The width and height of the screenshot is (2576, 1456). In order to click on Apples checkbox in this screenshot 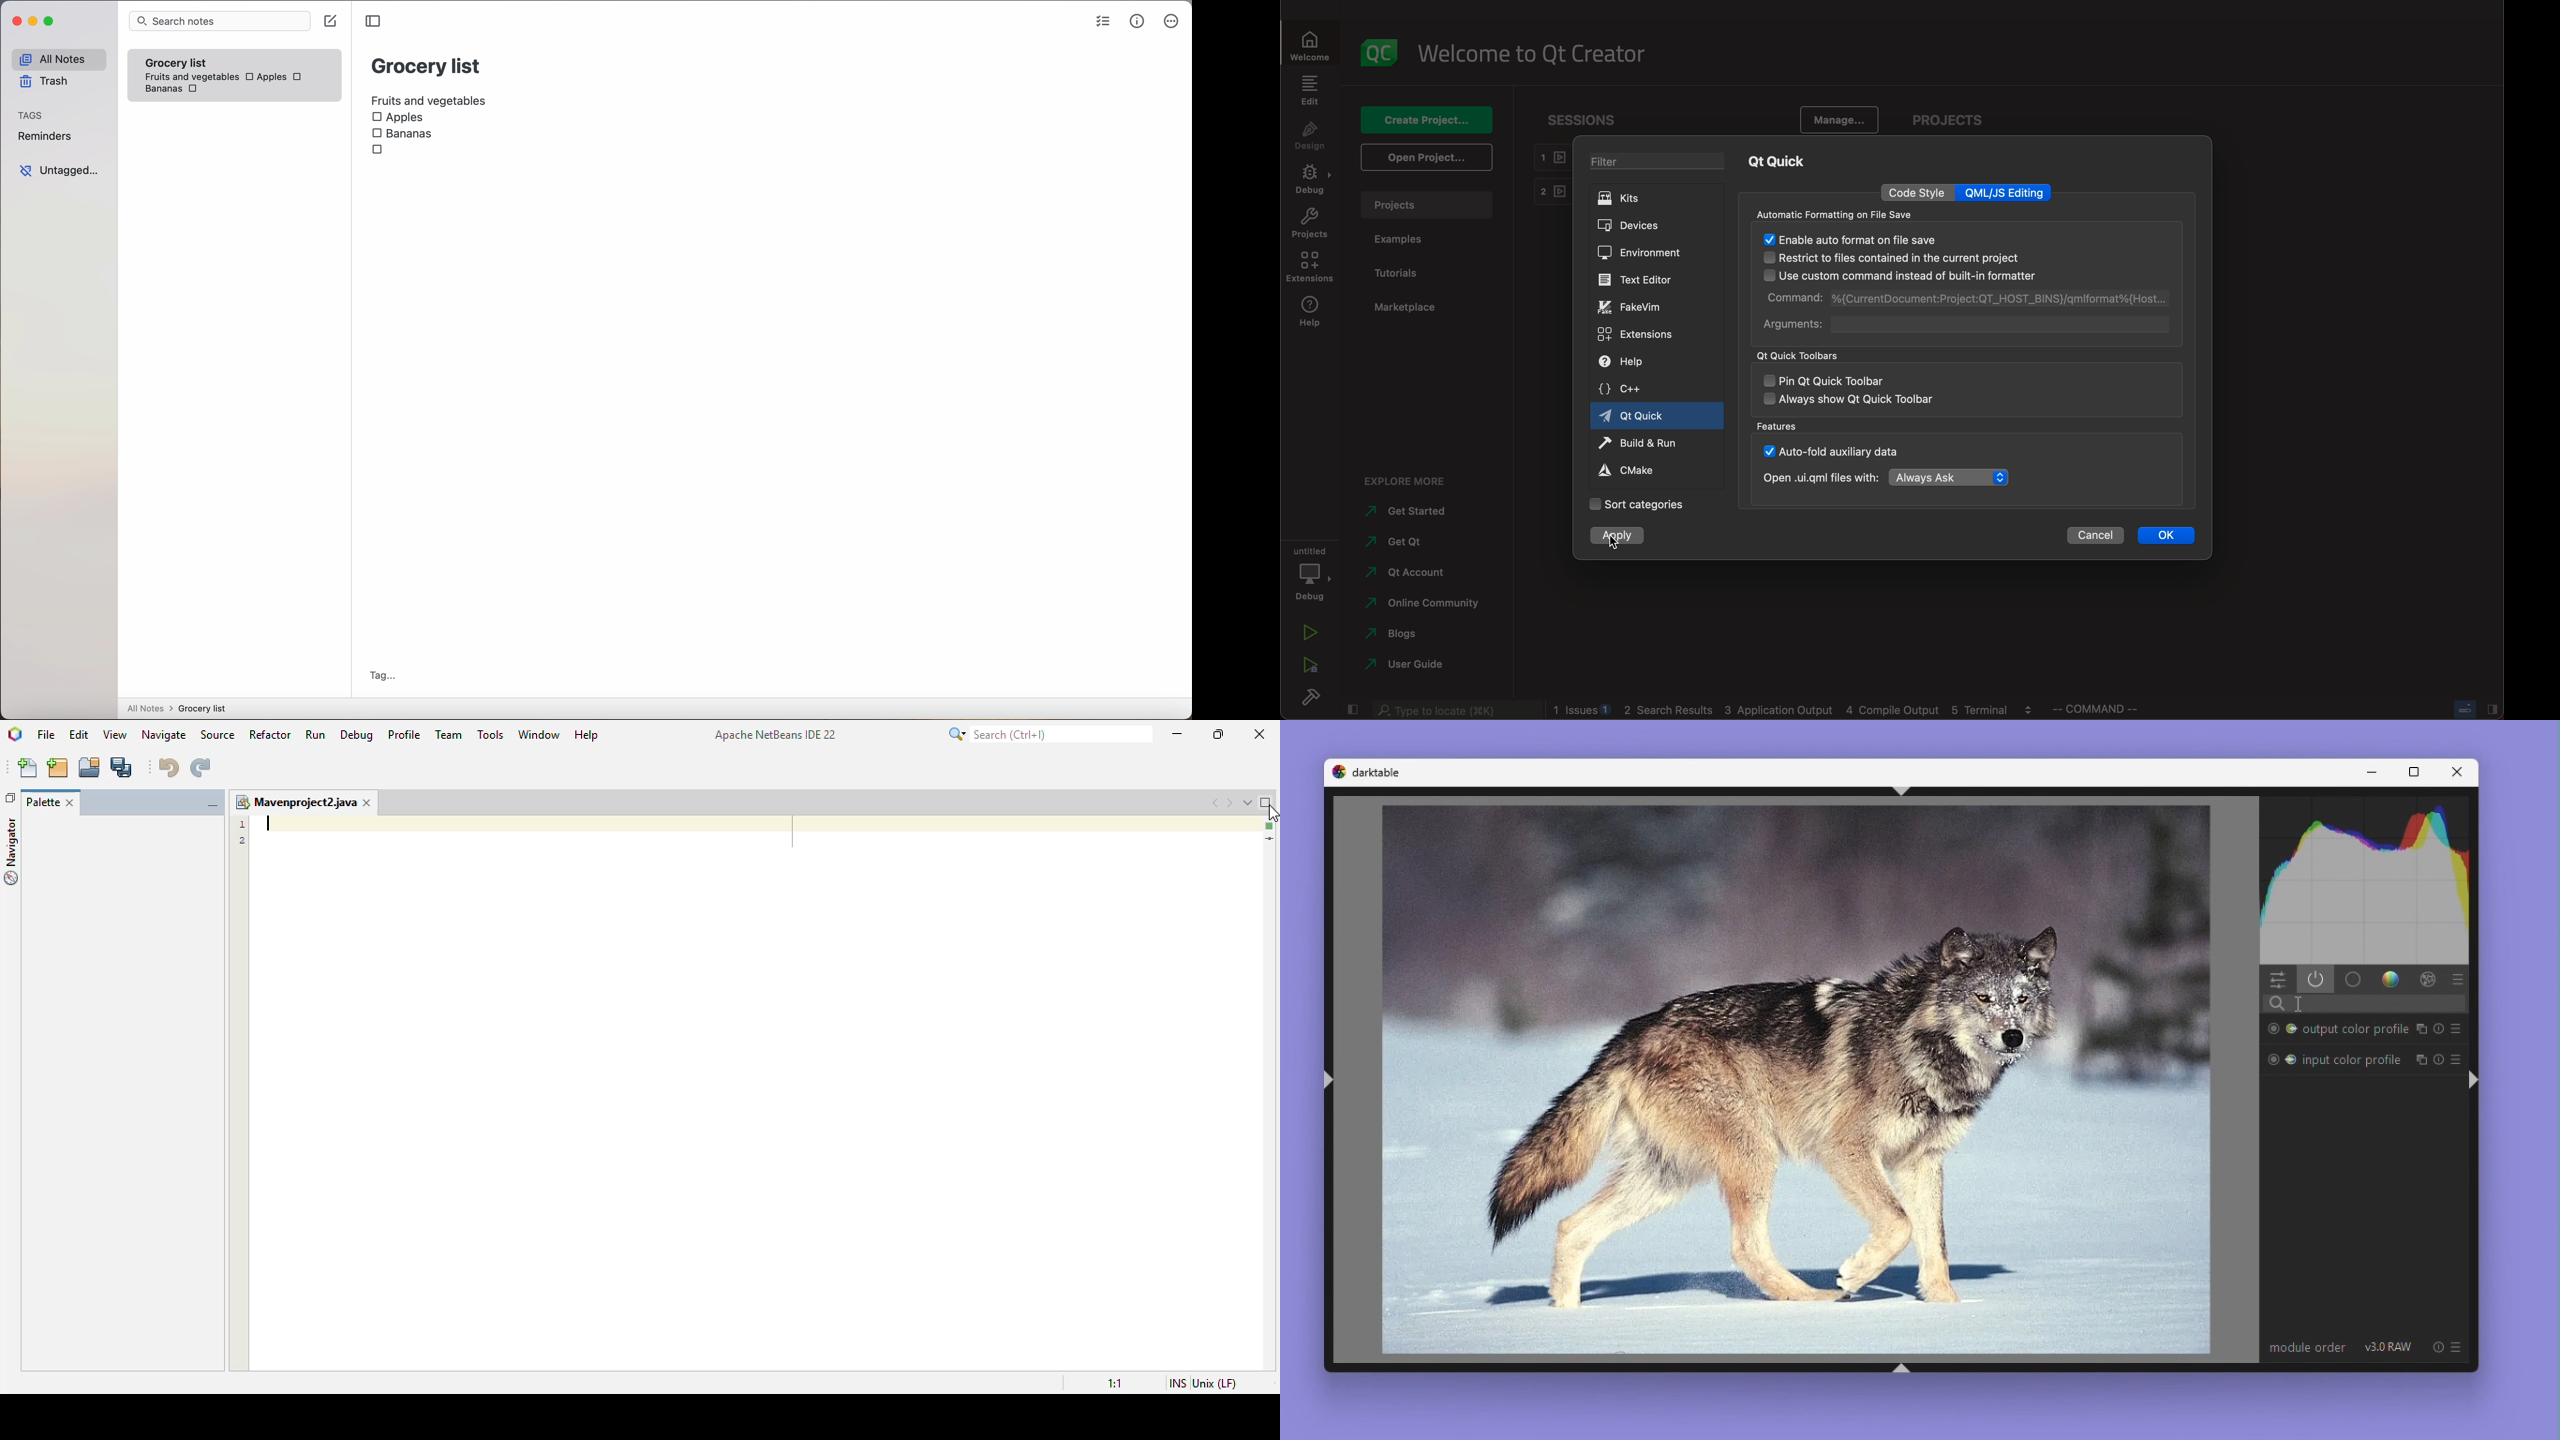, I will do `click(265, 77)`.